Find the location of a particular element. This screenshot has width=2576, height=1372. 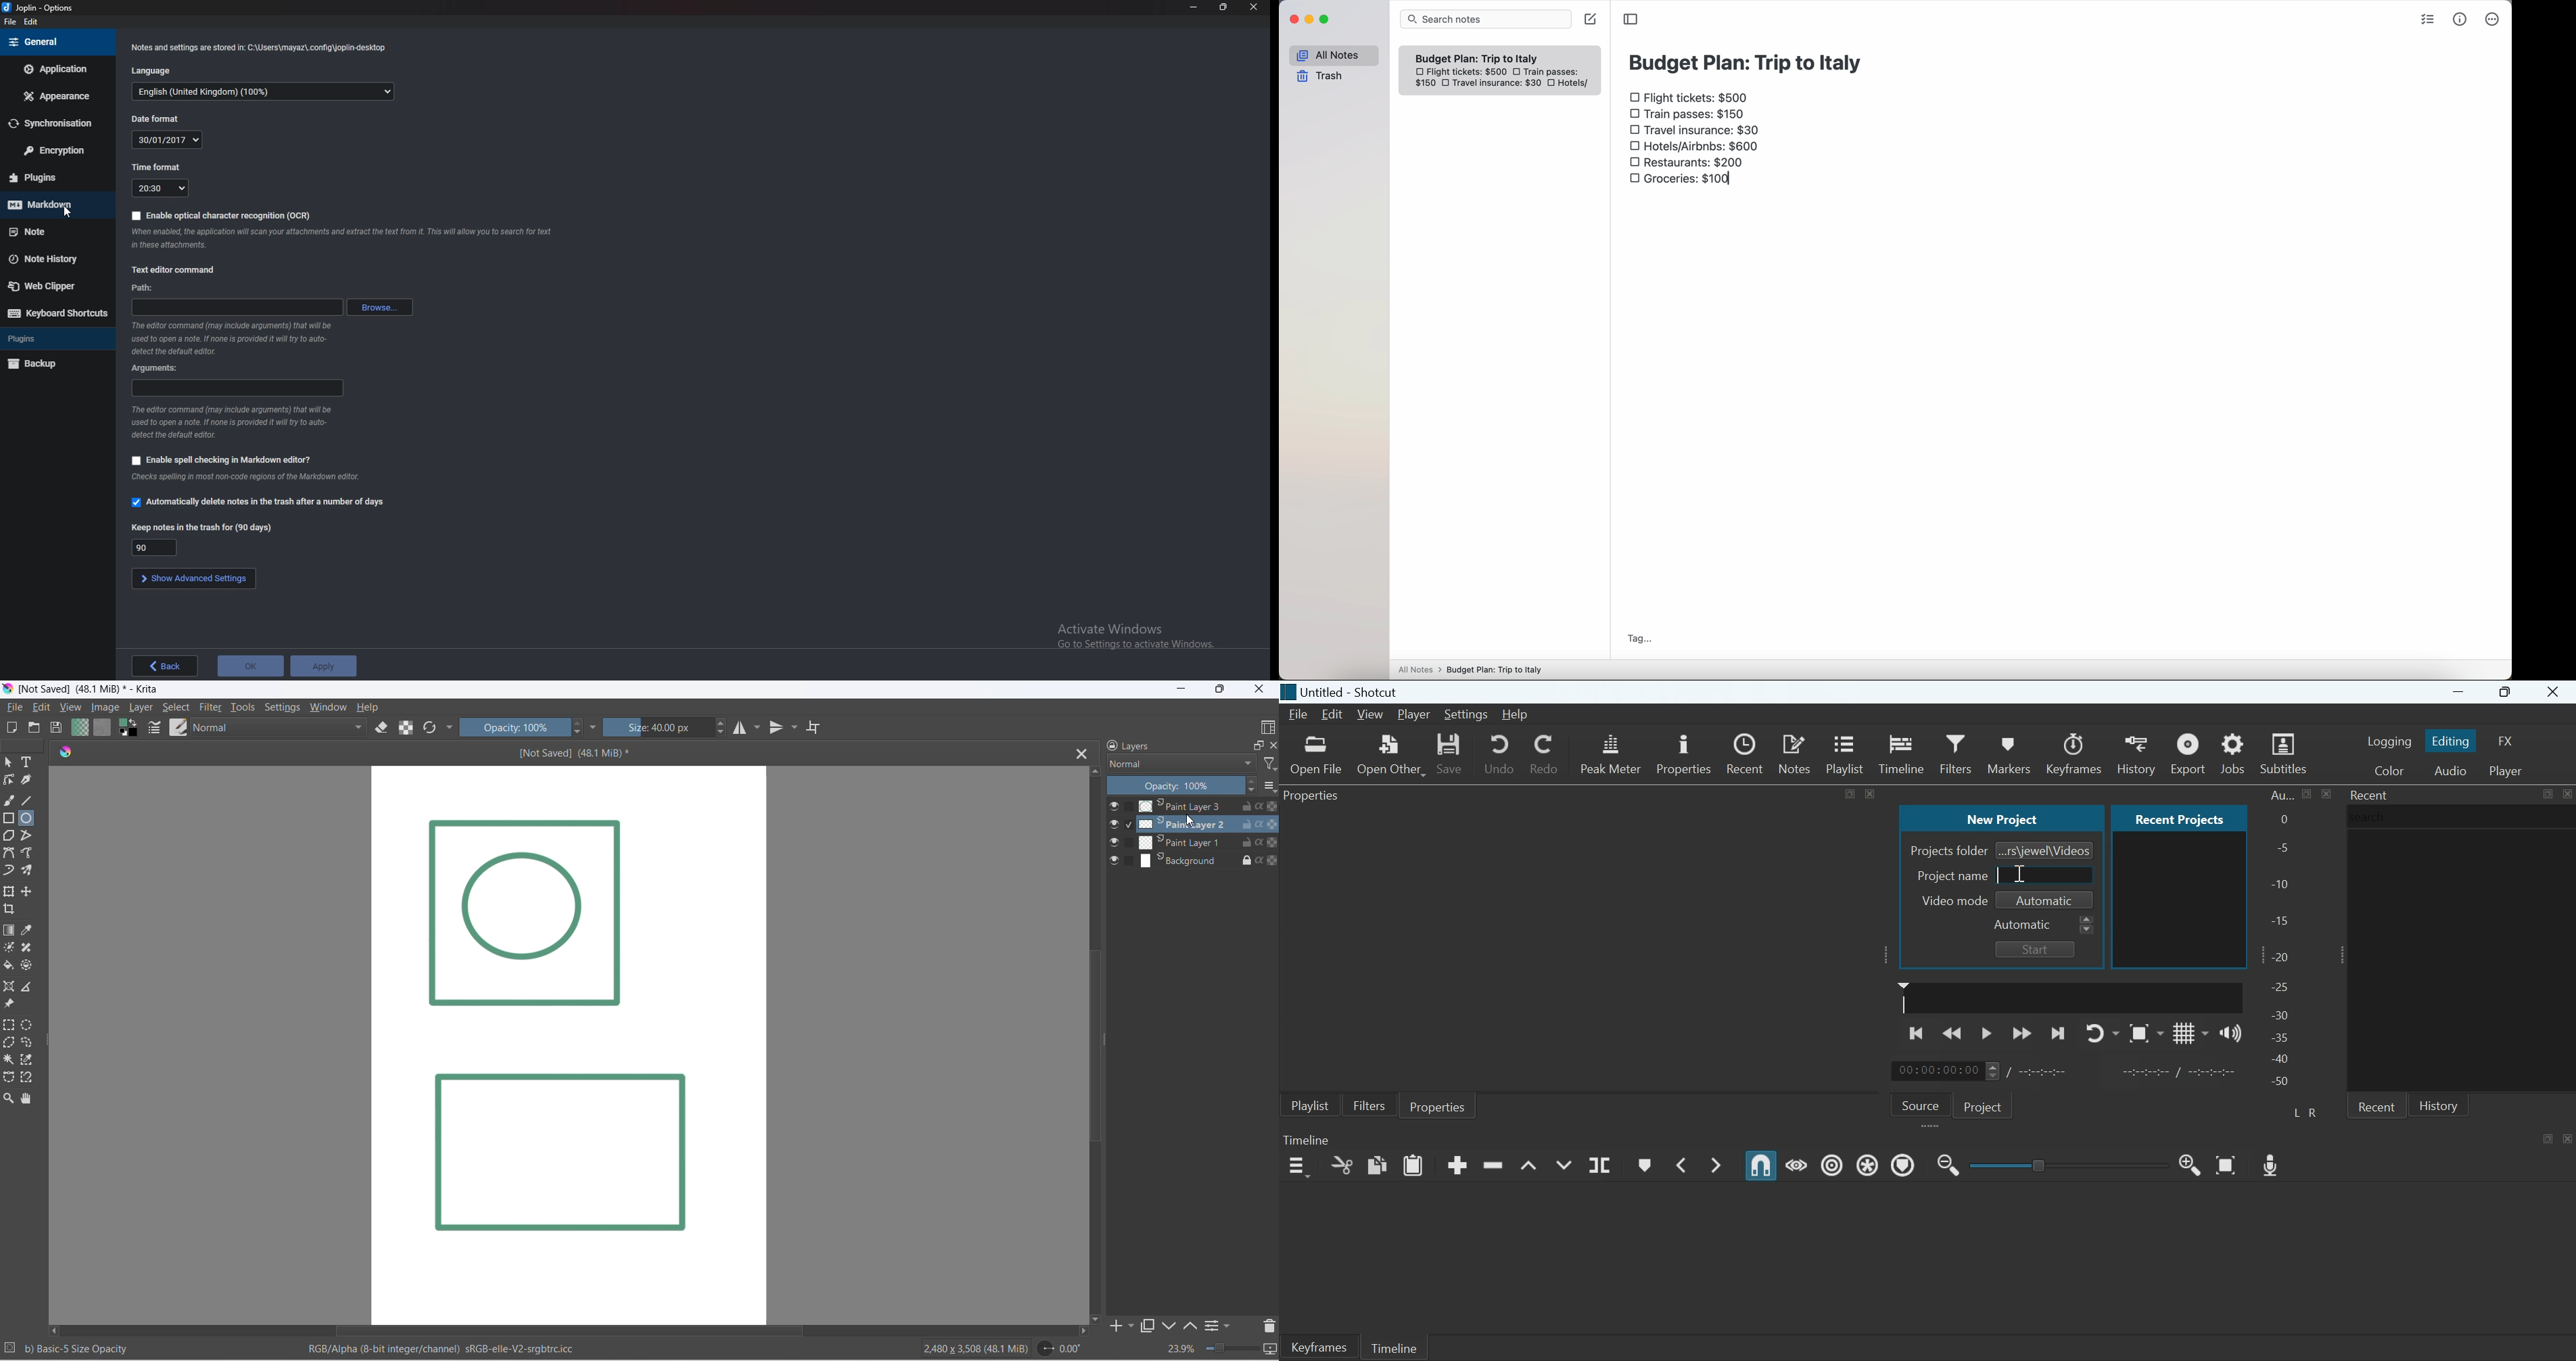

Time format is located at coordinates (161, 189).